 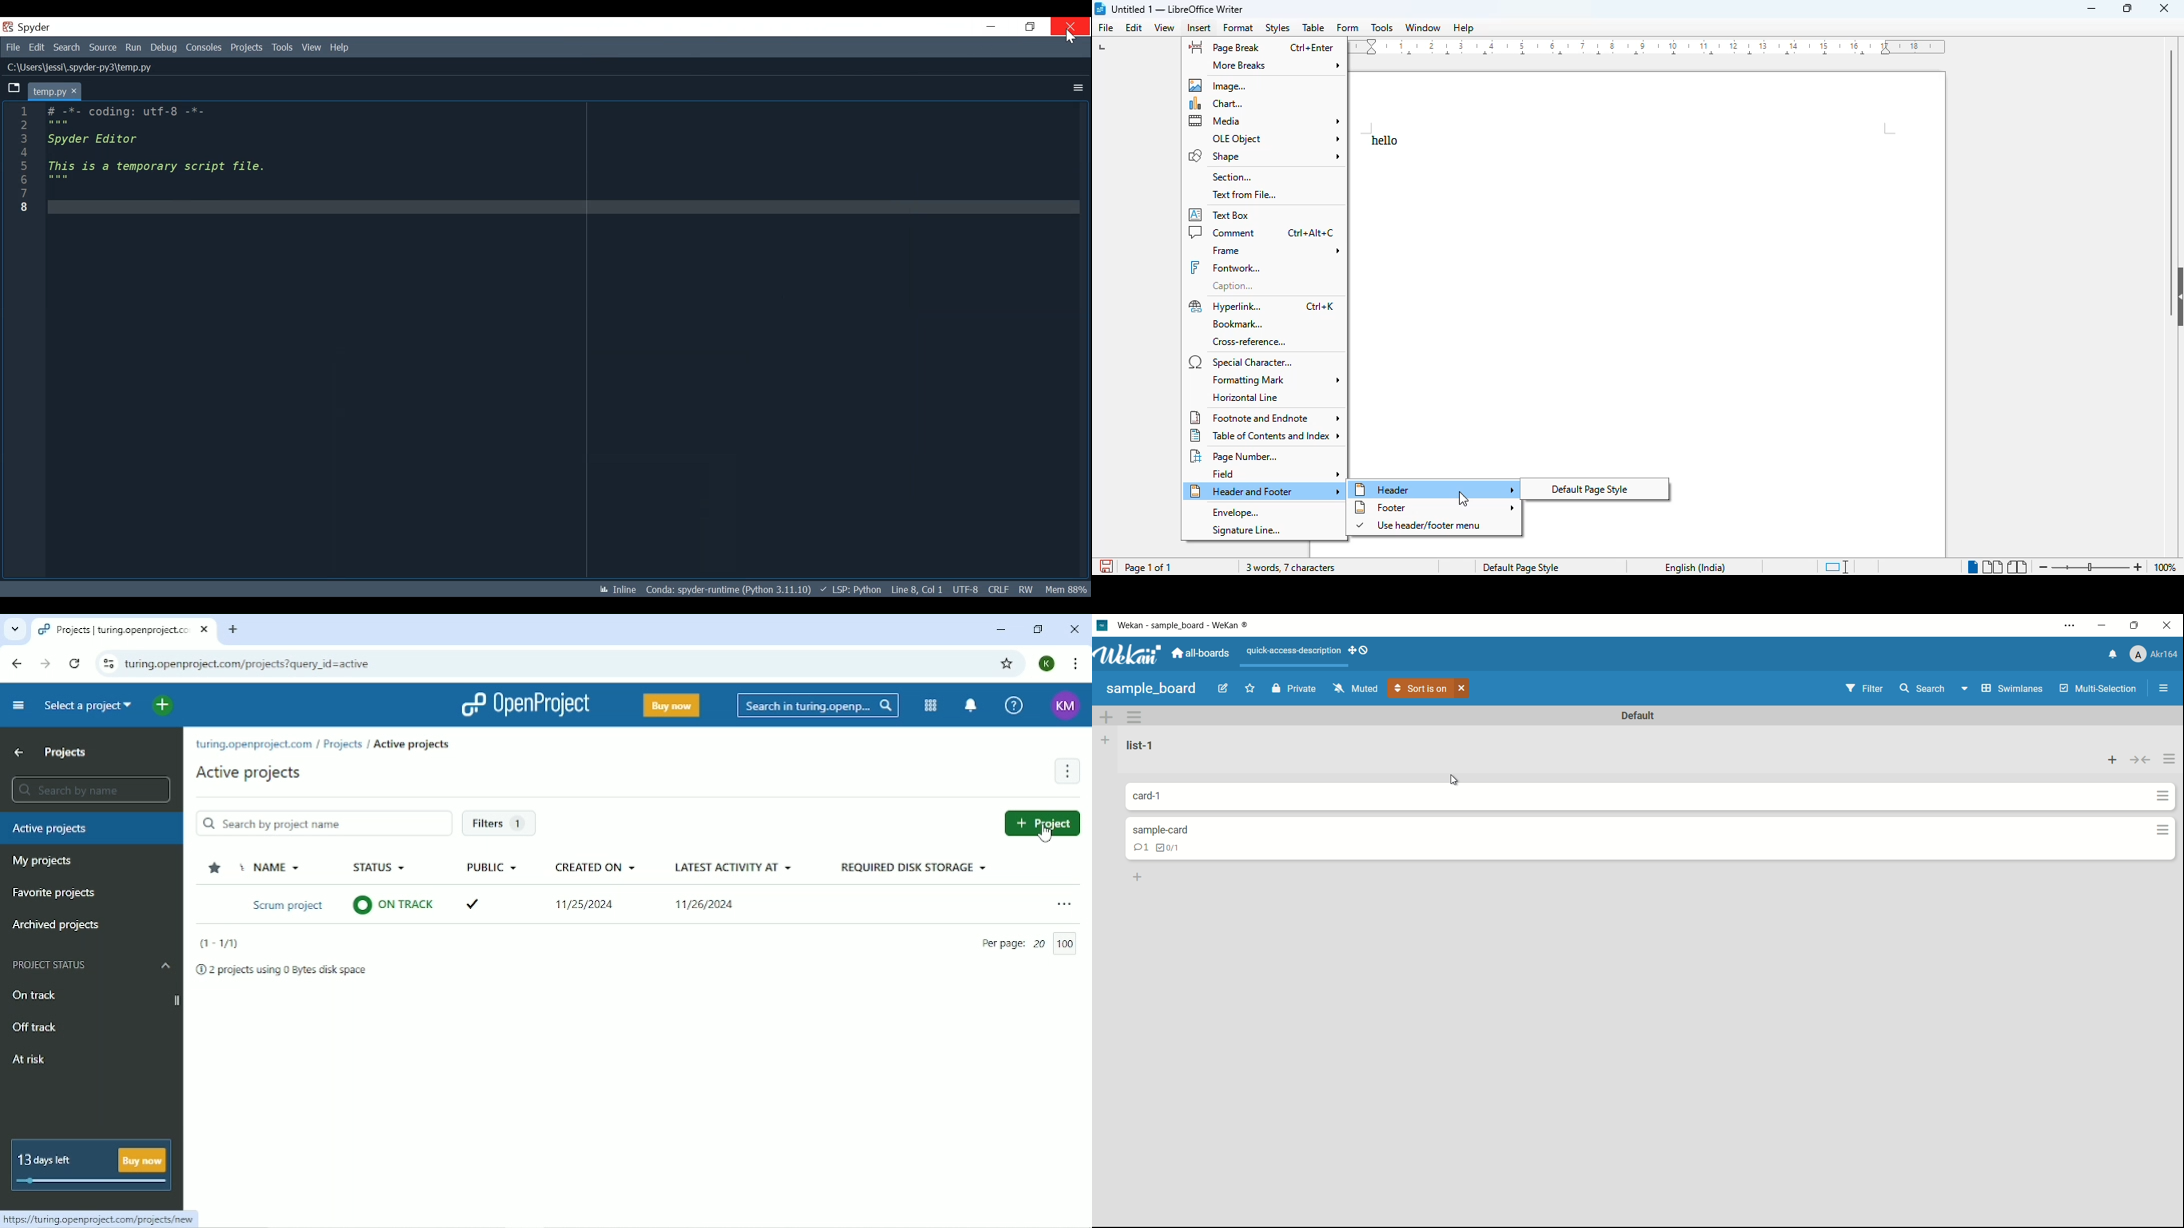 I want to click on New tab, so click(x=234, y=629).